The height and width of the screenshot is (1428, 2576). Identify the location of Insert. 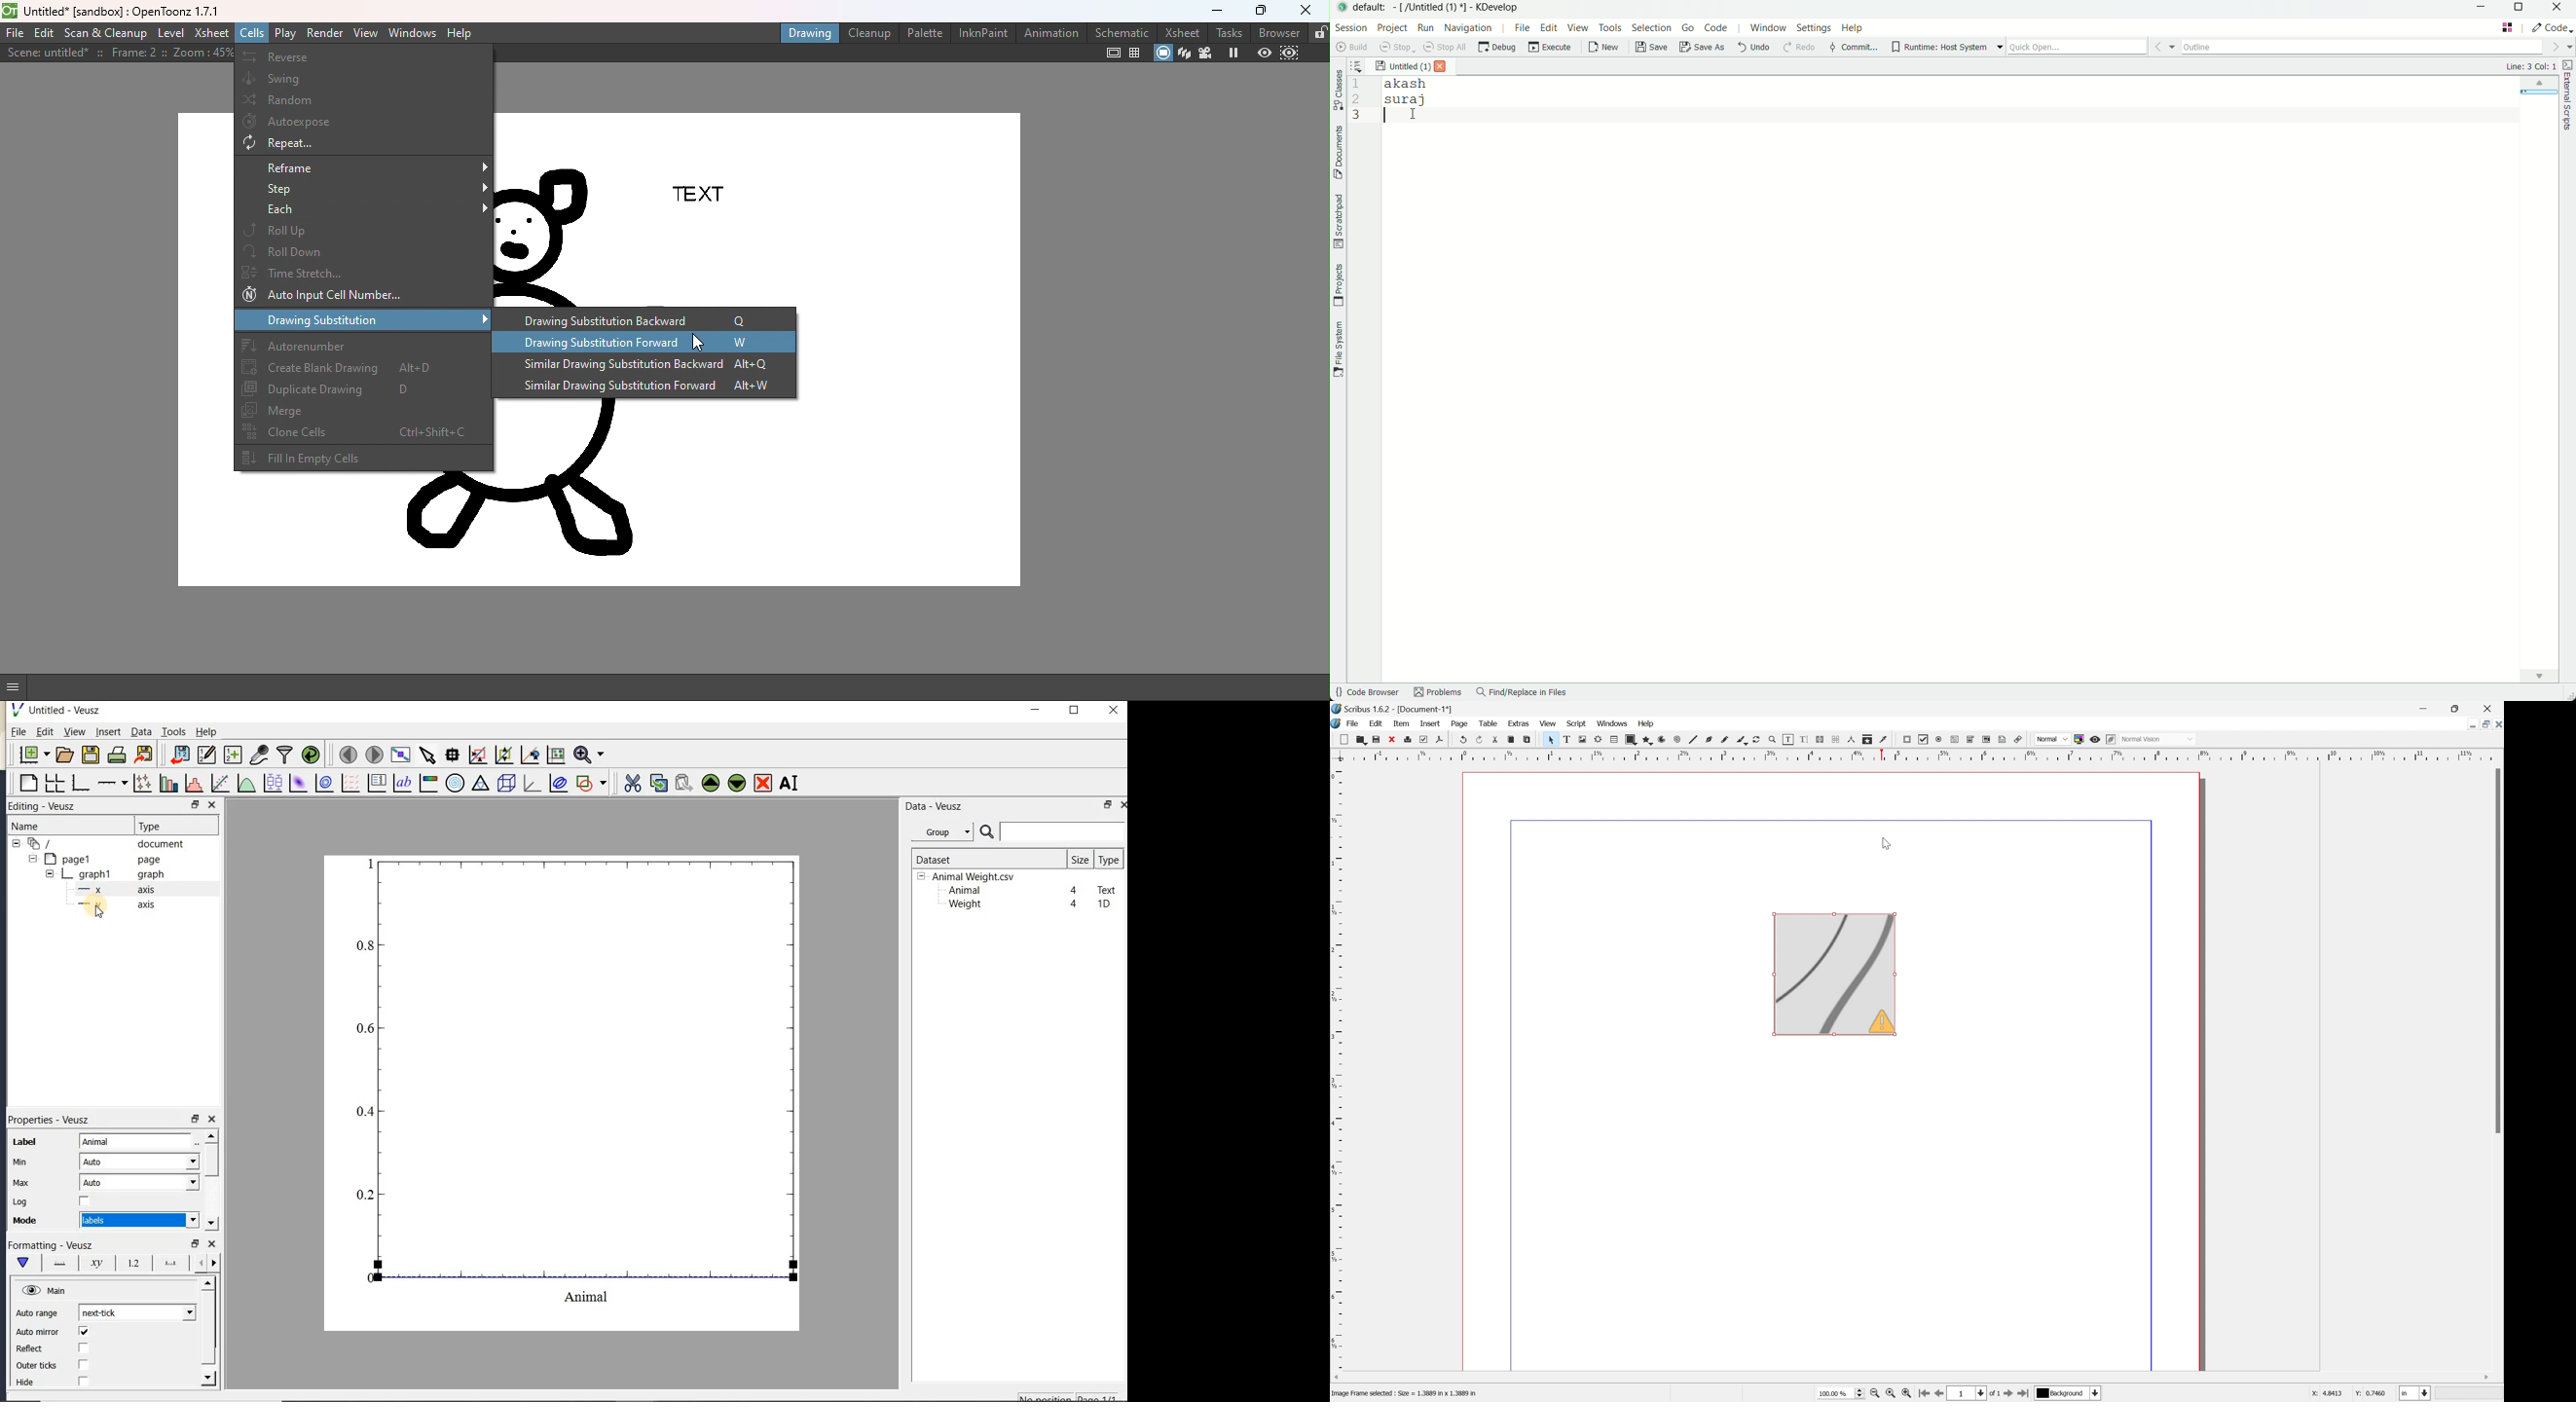
(1429, 723).